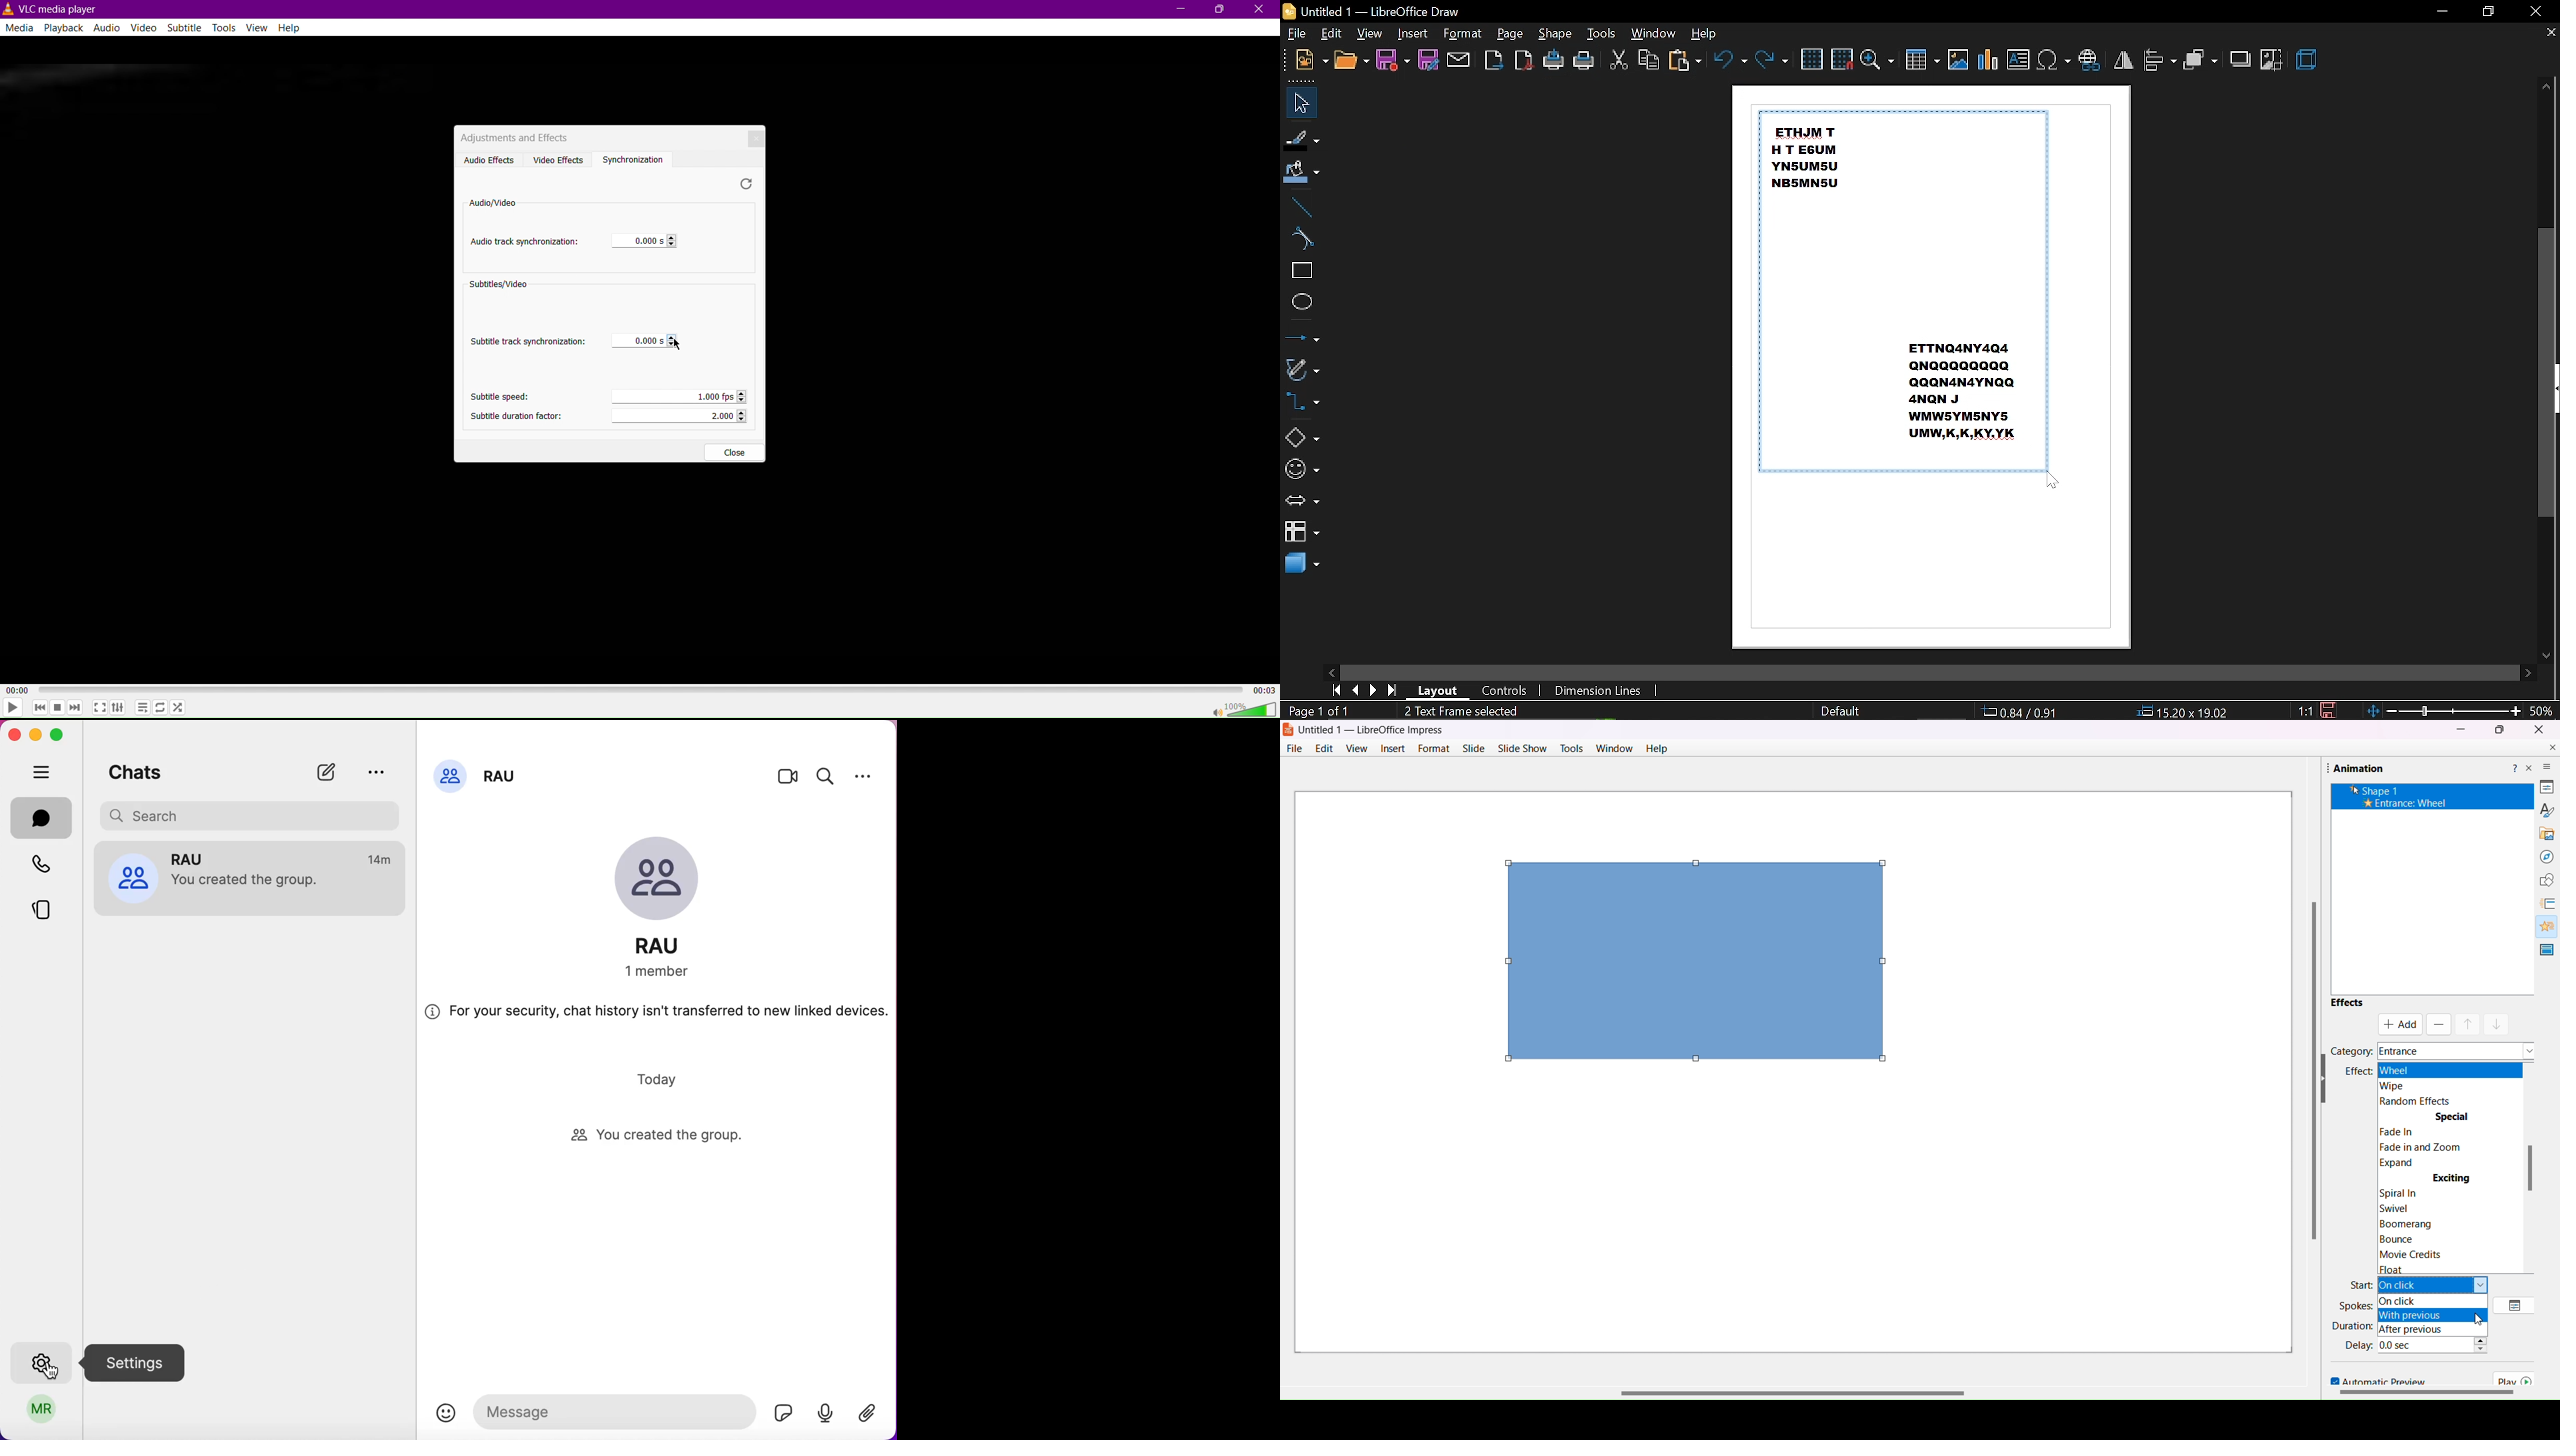 This screenshot has height=1456, width=2576. I want to click on Subtitles/Video, so click(501, 287).